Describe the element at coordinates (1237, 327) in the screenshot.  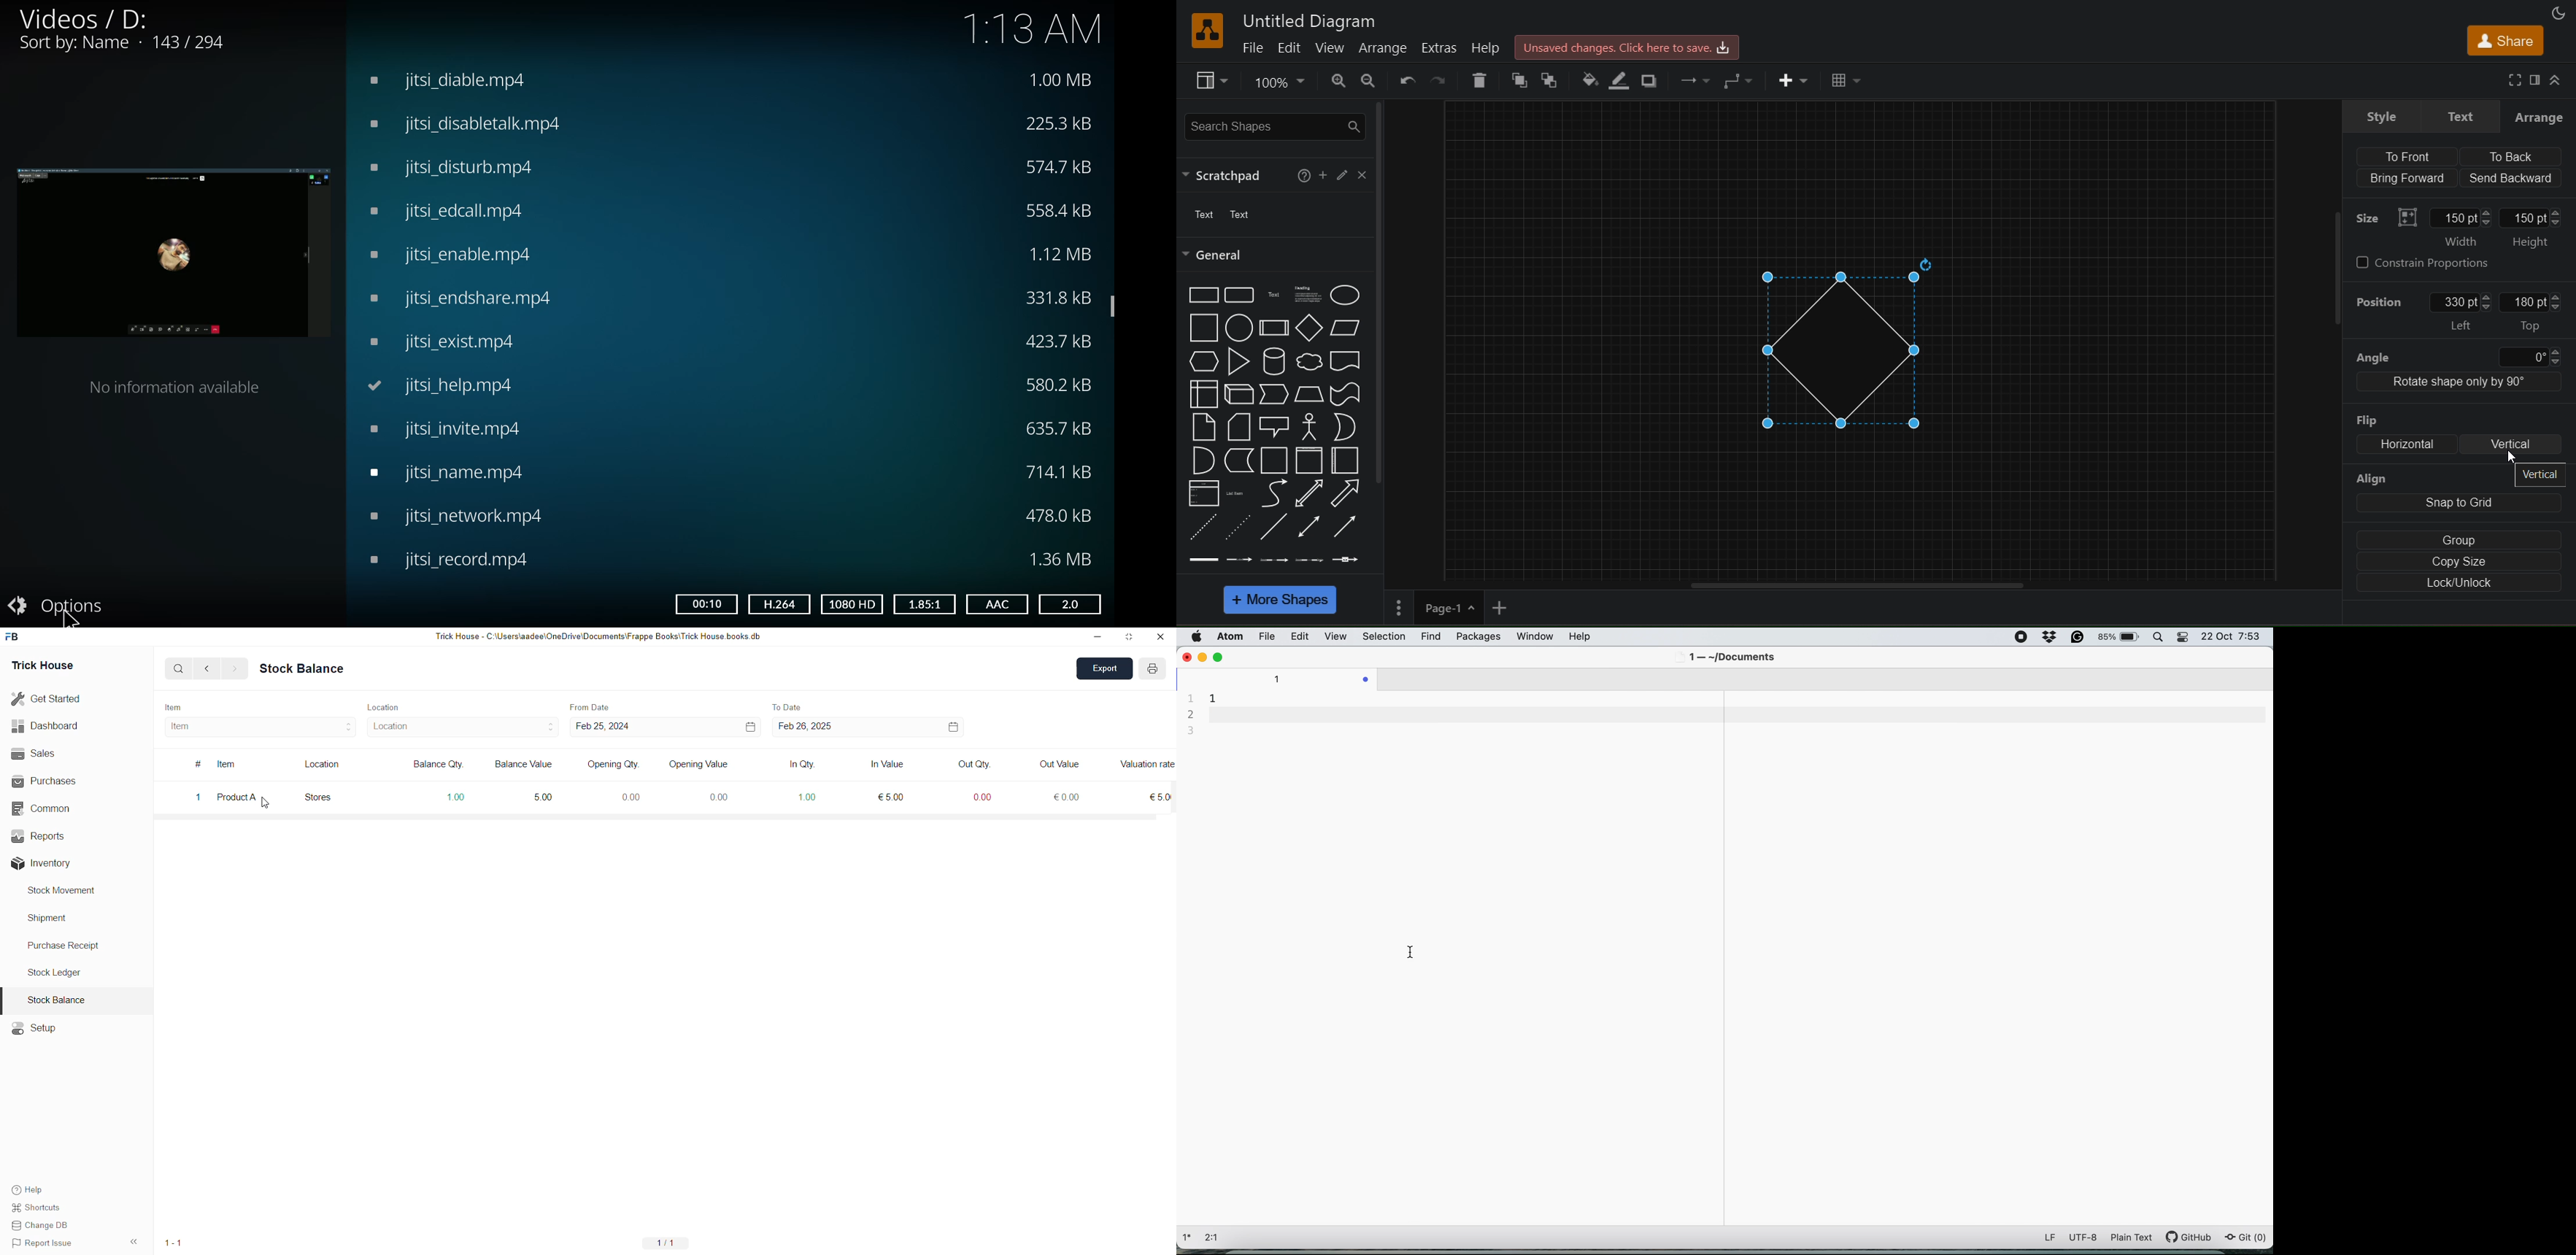
I see `circle` at that location.